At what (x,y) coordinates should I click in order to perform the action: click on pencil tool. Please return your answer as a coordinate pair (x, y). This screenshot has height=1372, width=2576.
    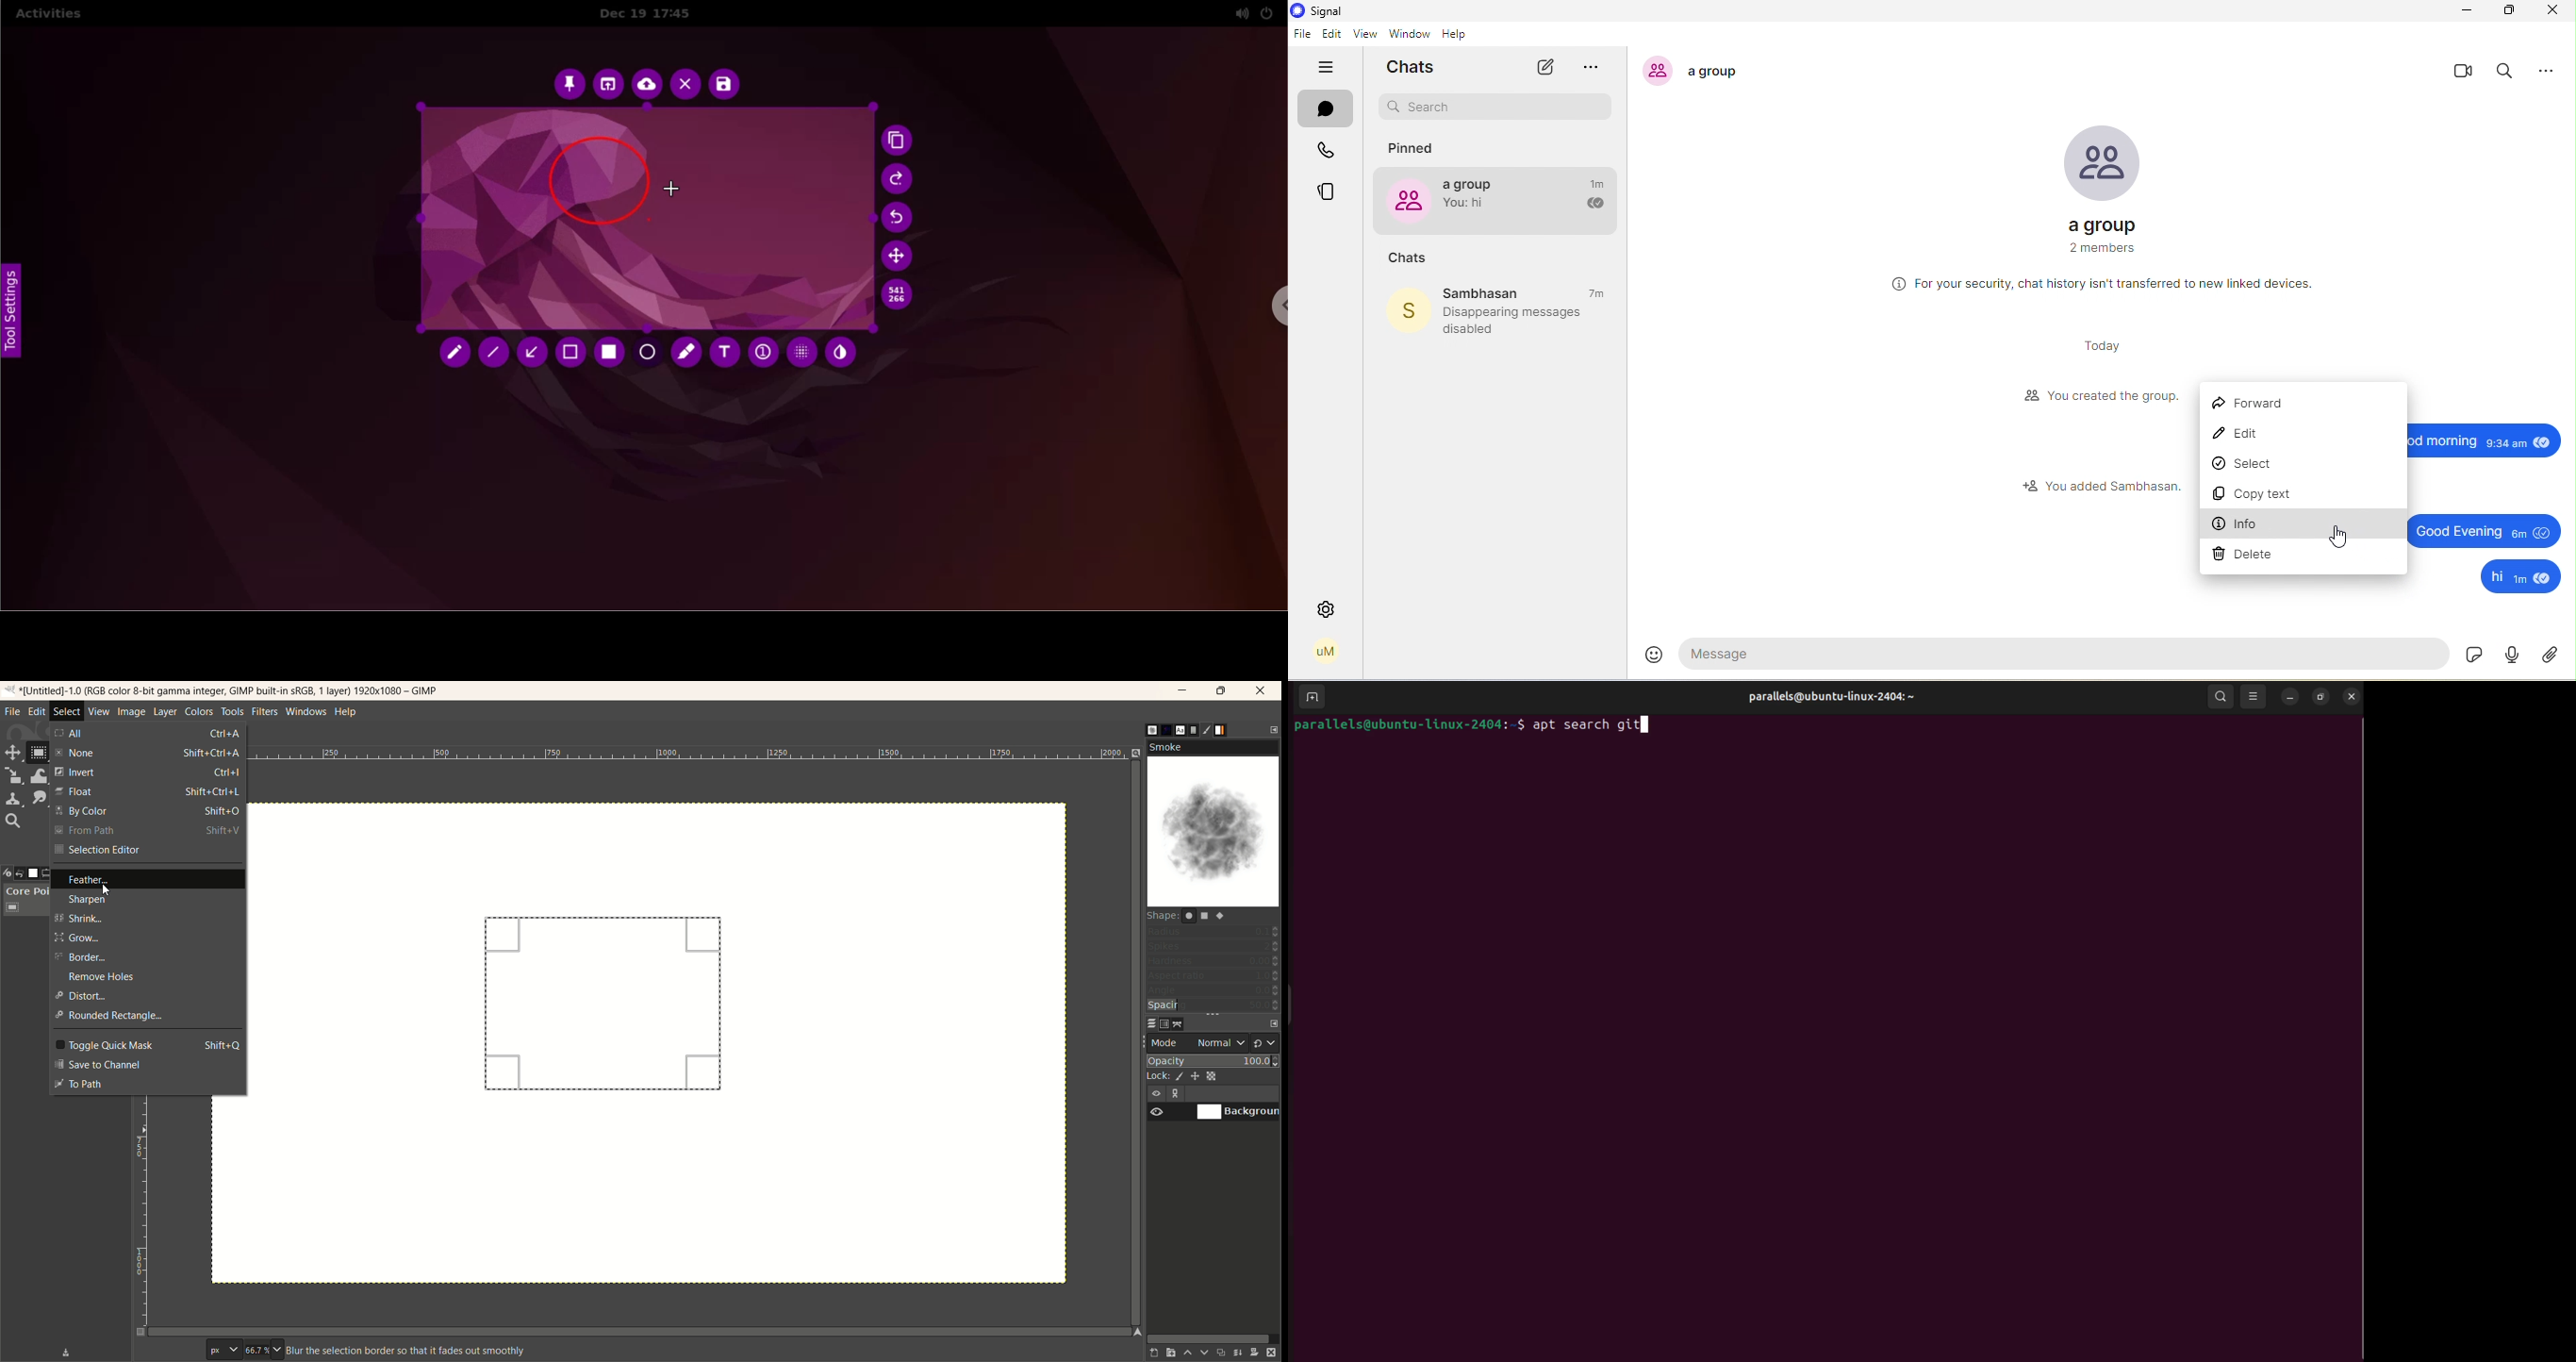
    Looking at the image, I should click on (455, 356).